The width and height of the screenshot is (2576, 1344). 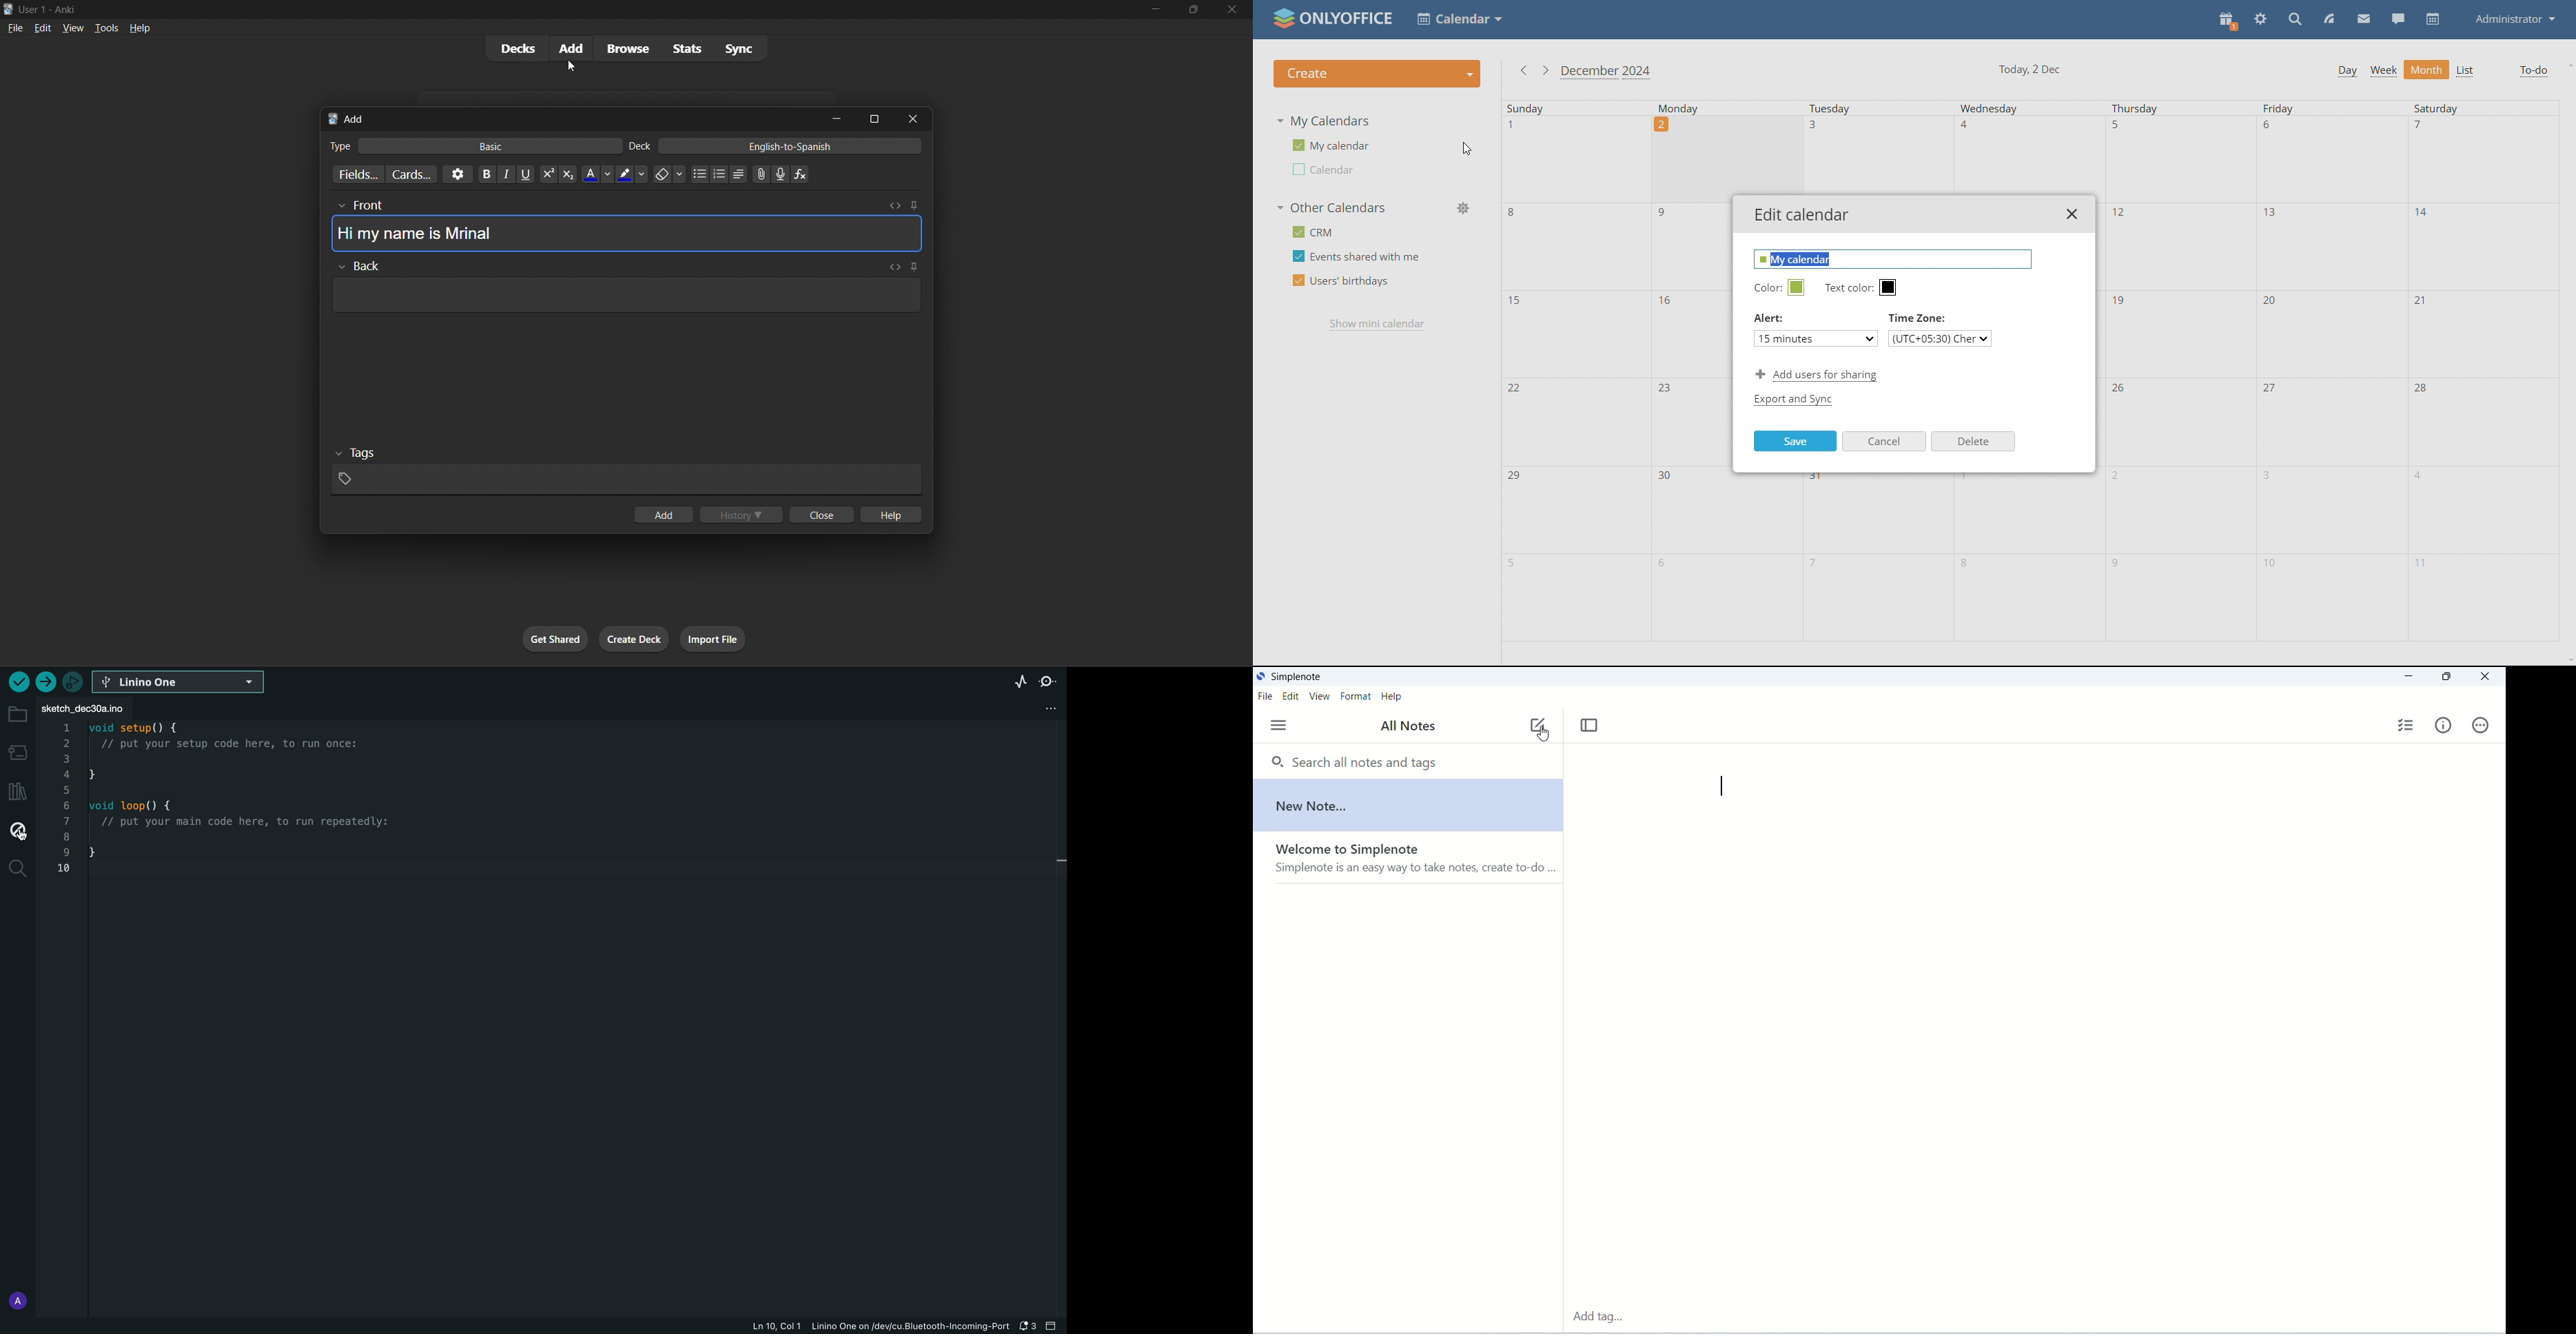 I want to click on get shared, so click(x=555, y=638).